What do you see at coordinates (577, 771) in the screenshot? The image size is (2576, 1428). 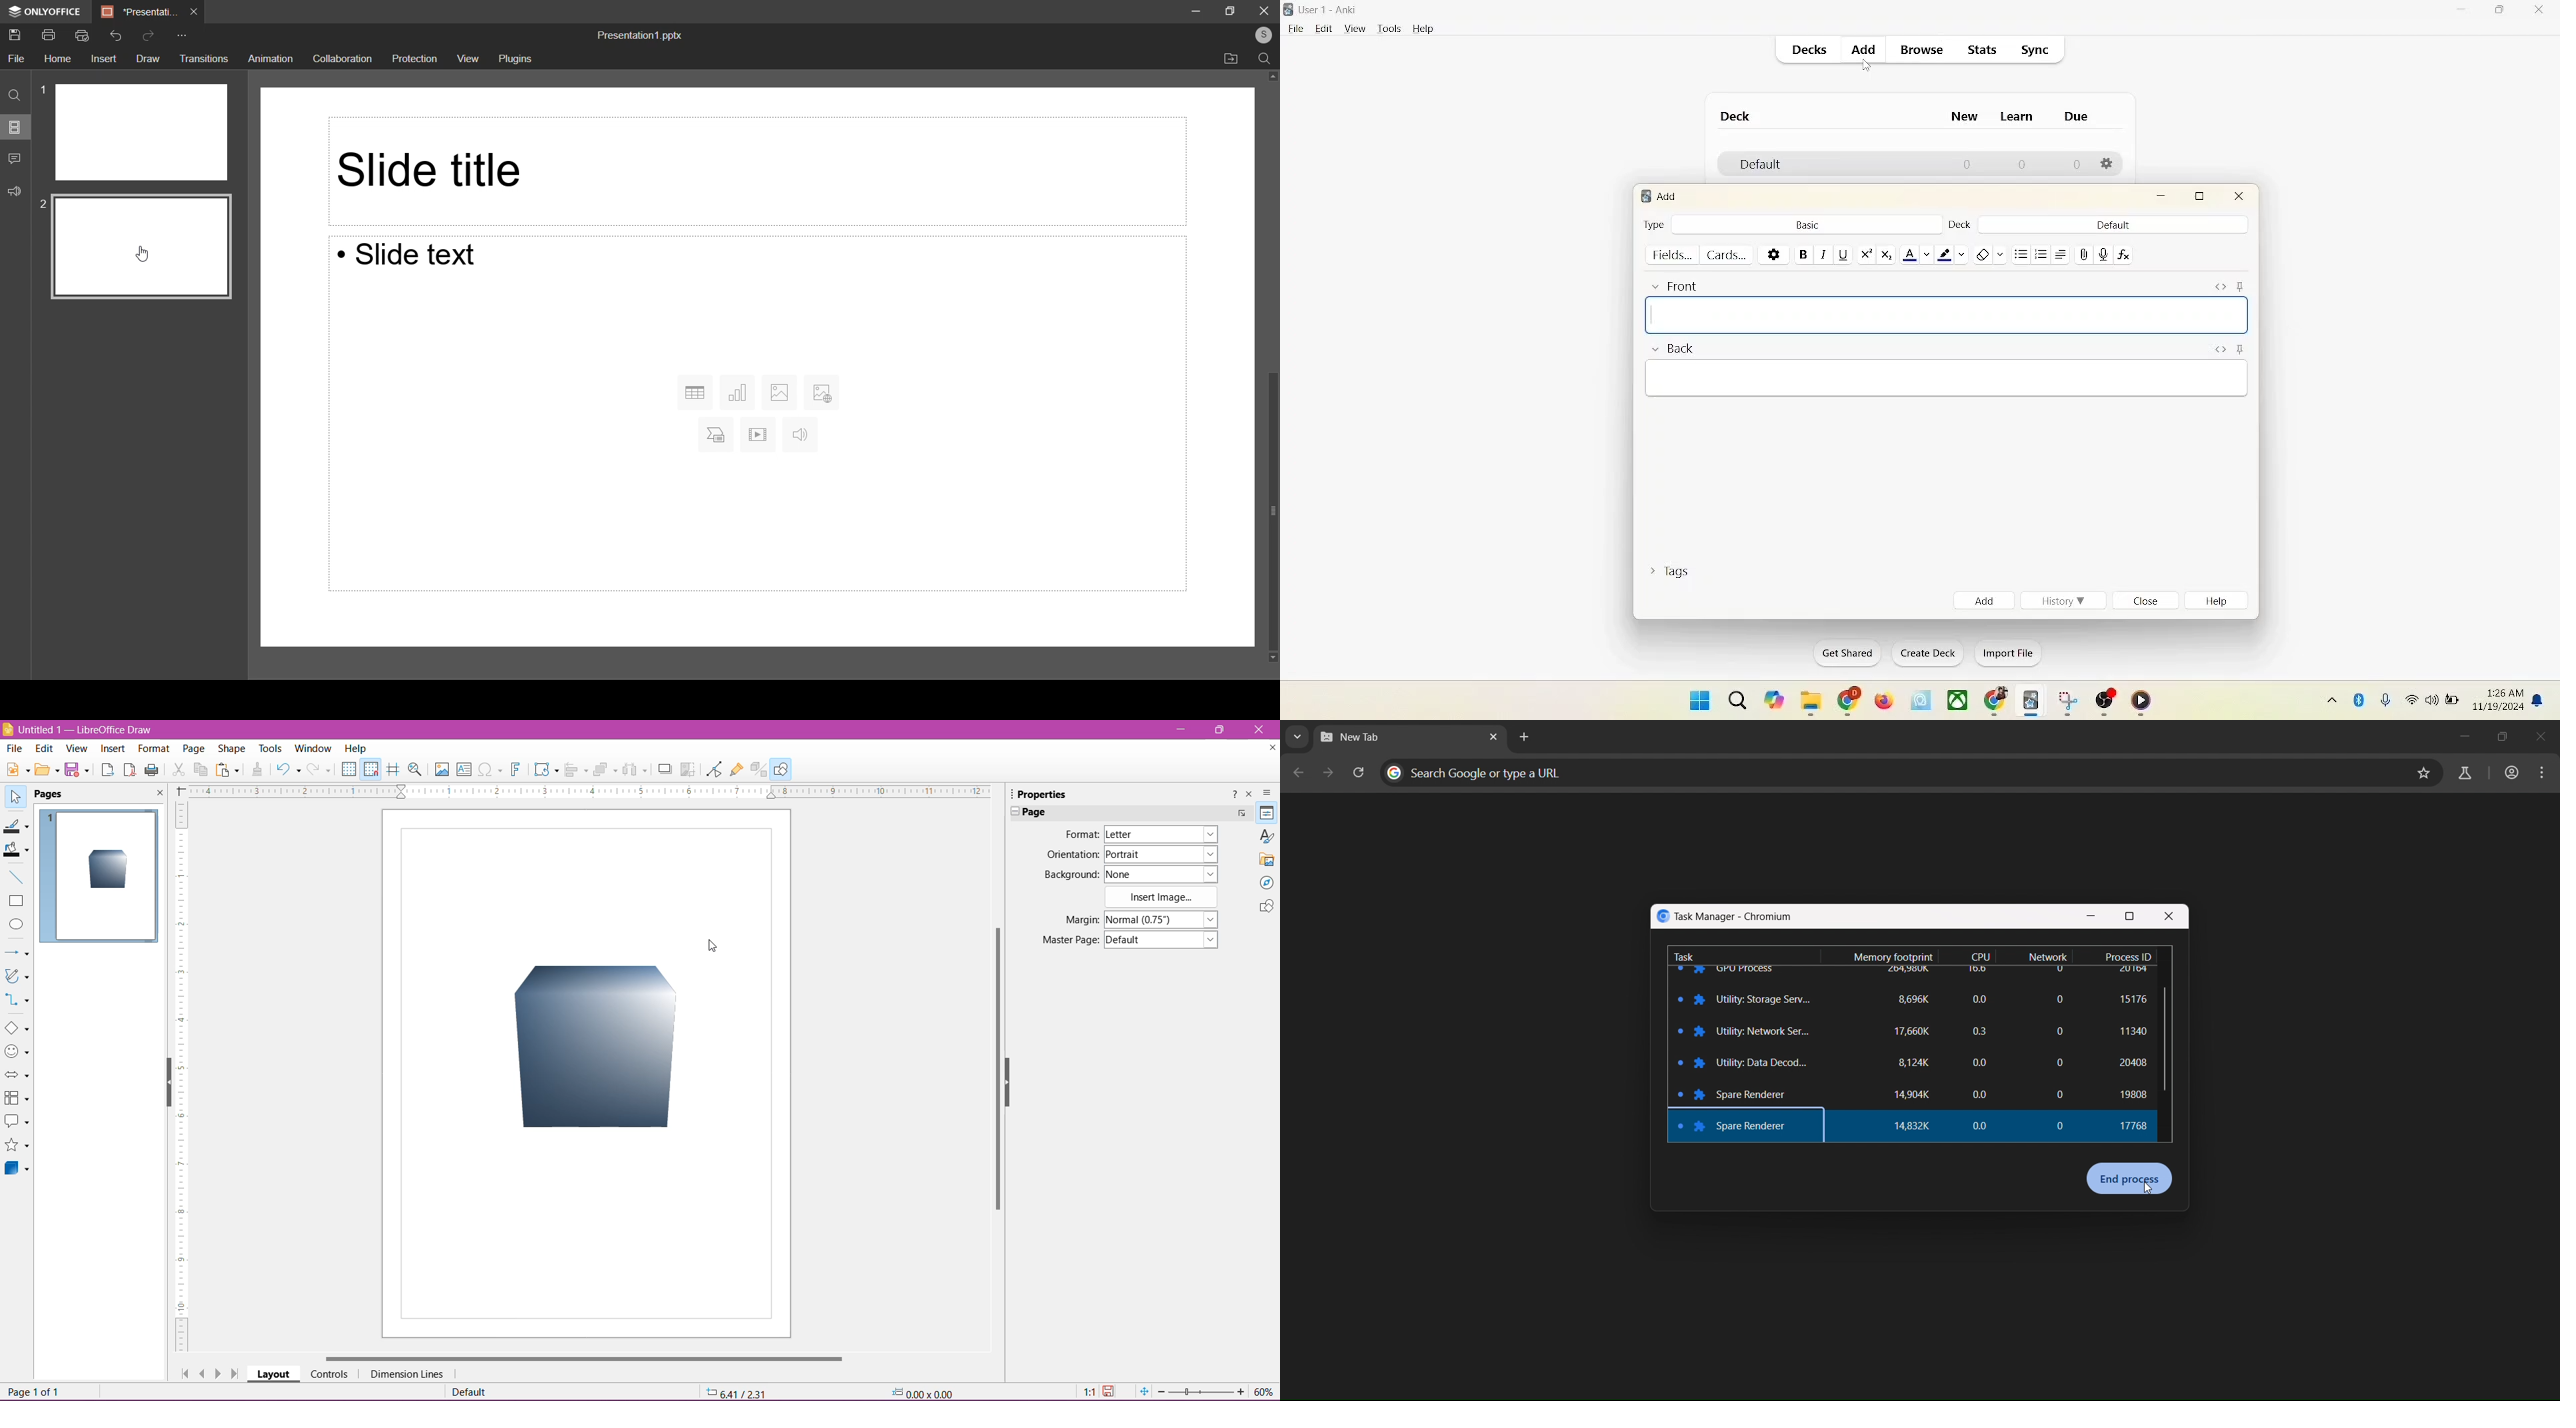 I see `Align` at bounding box center [577, 771].